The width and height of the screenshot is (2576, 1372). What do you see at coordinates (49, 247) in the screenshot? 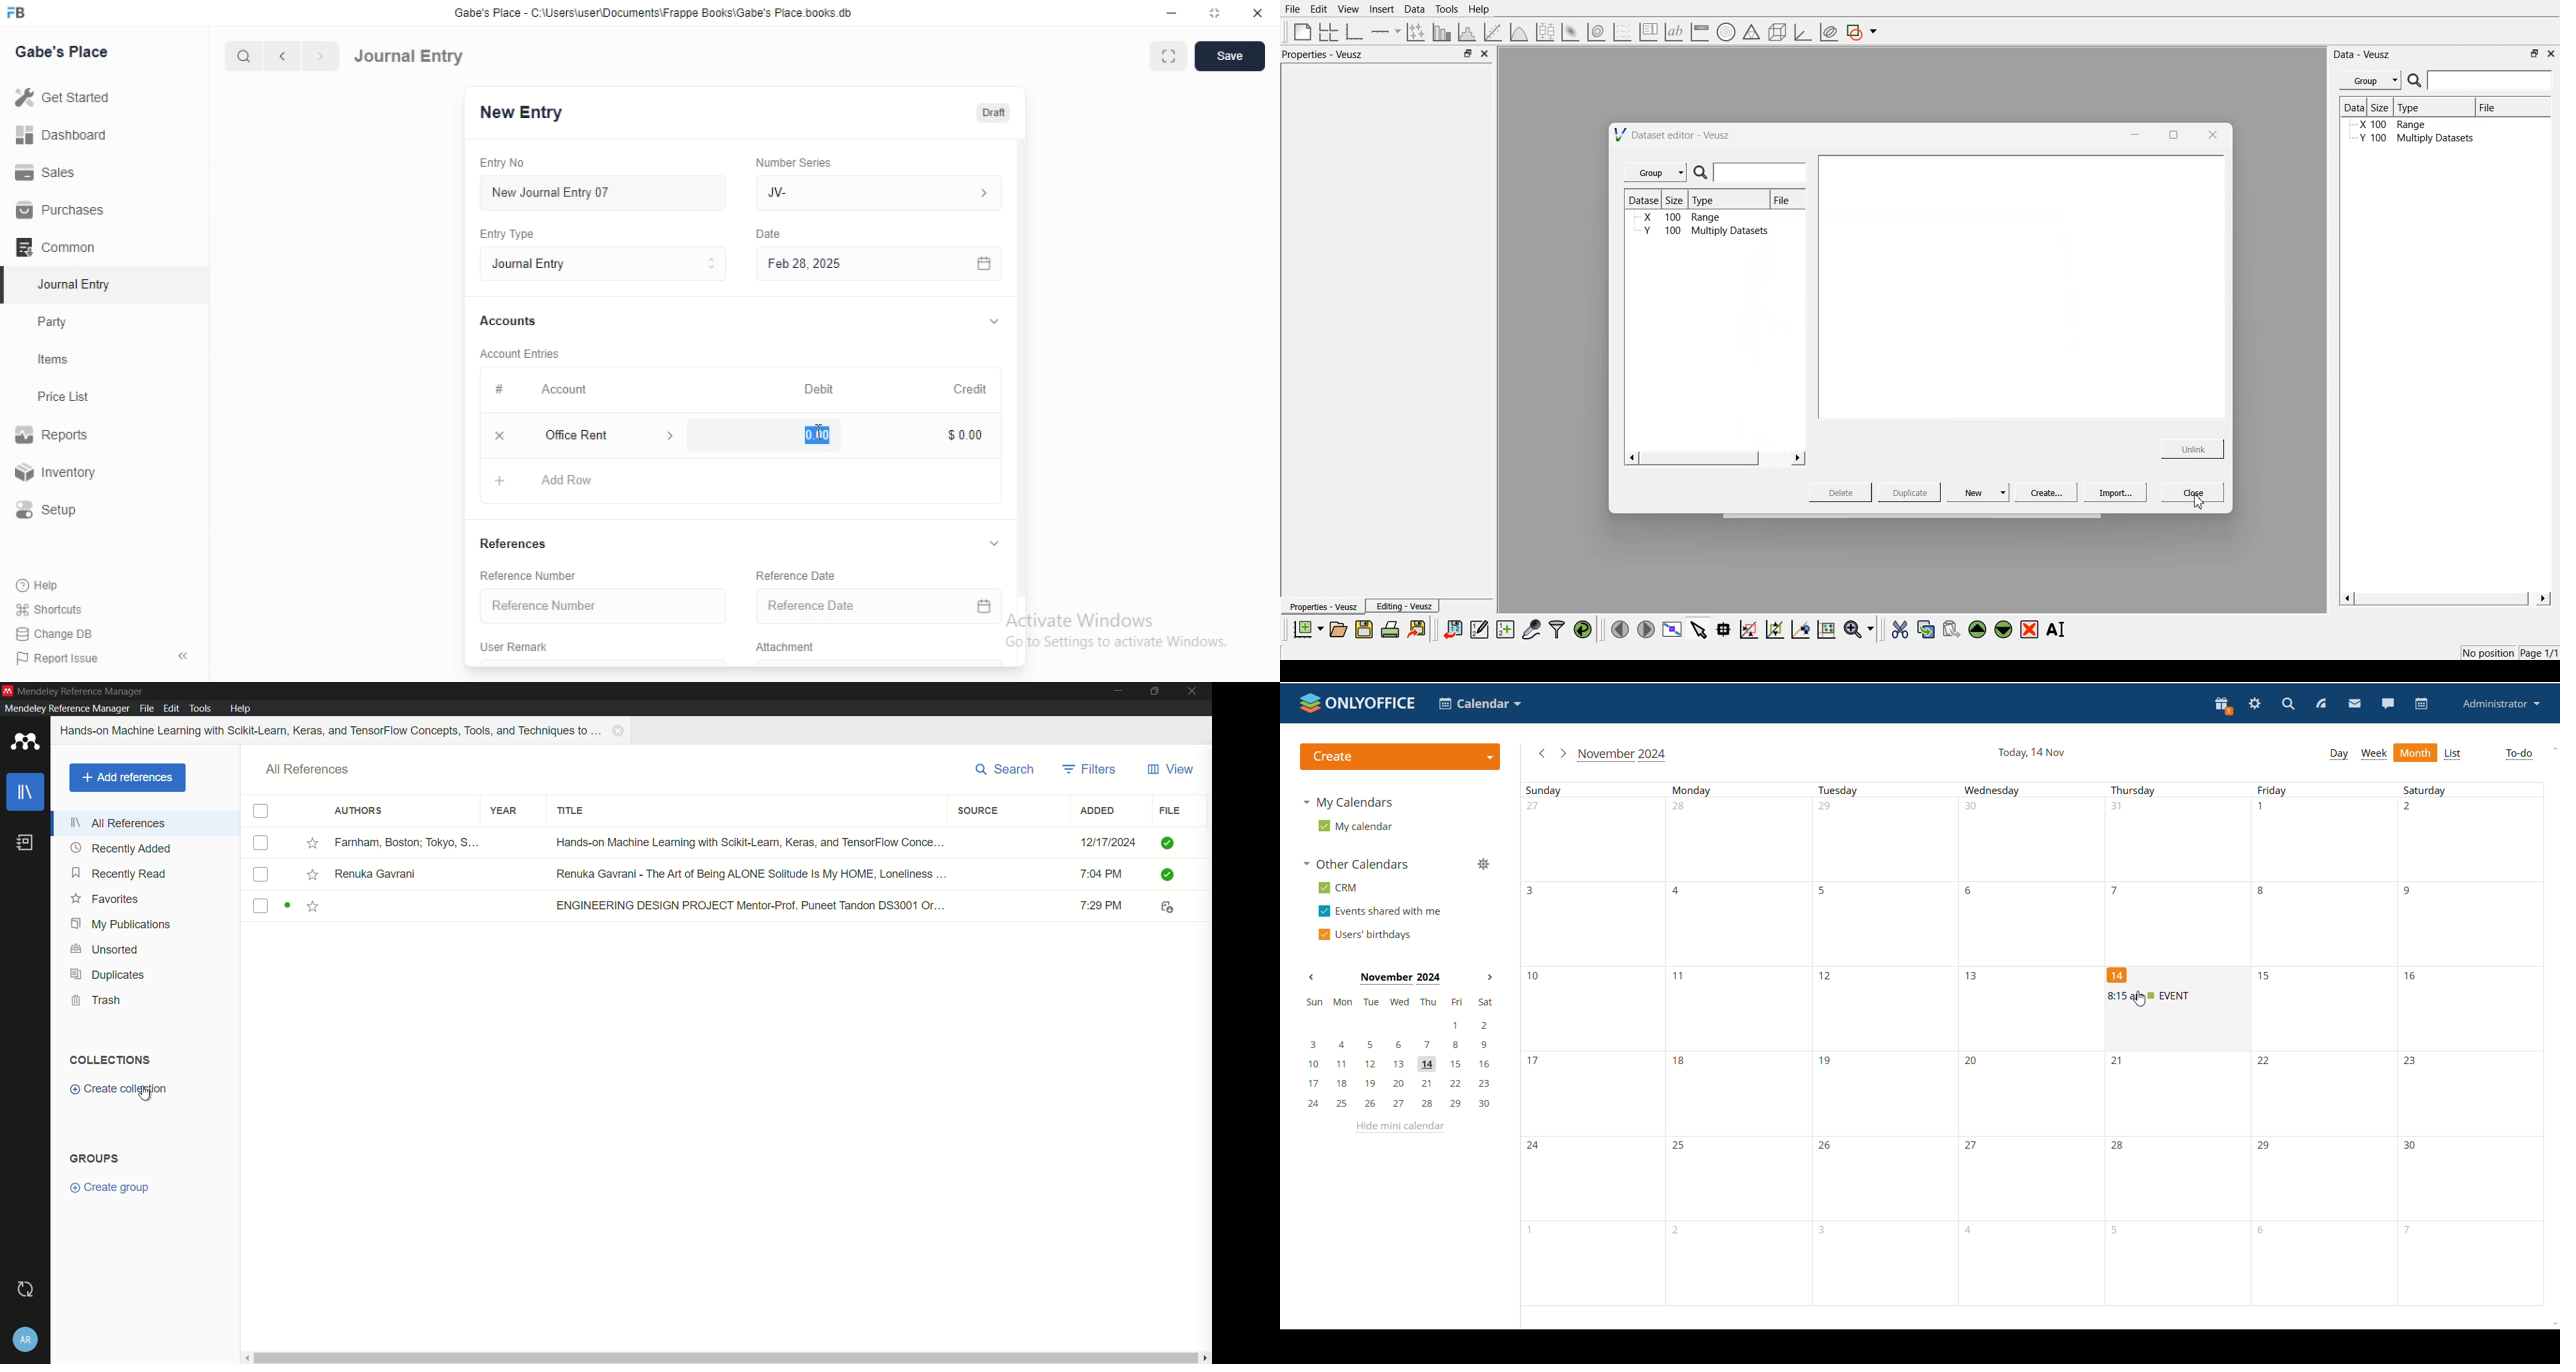
I see `Comman` at bounding box center [49, 247].